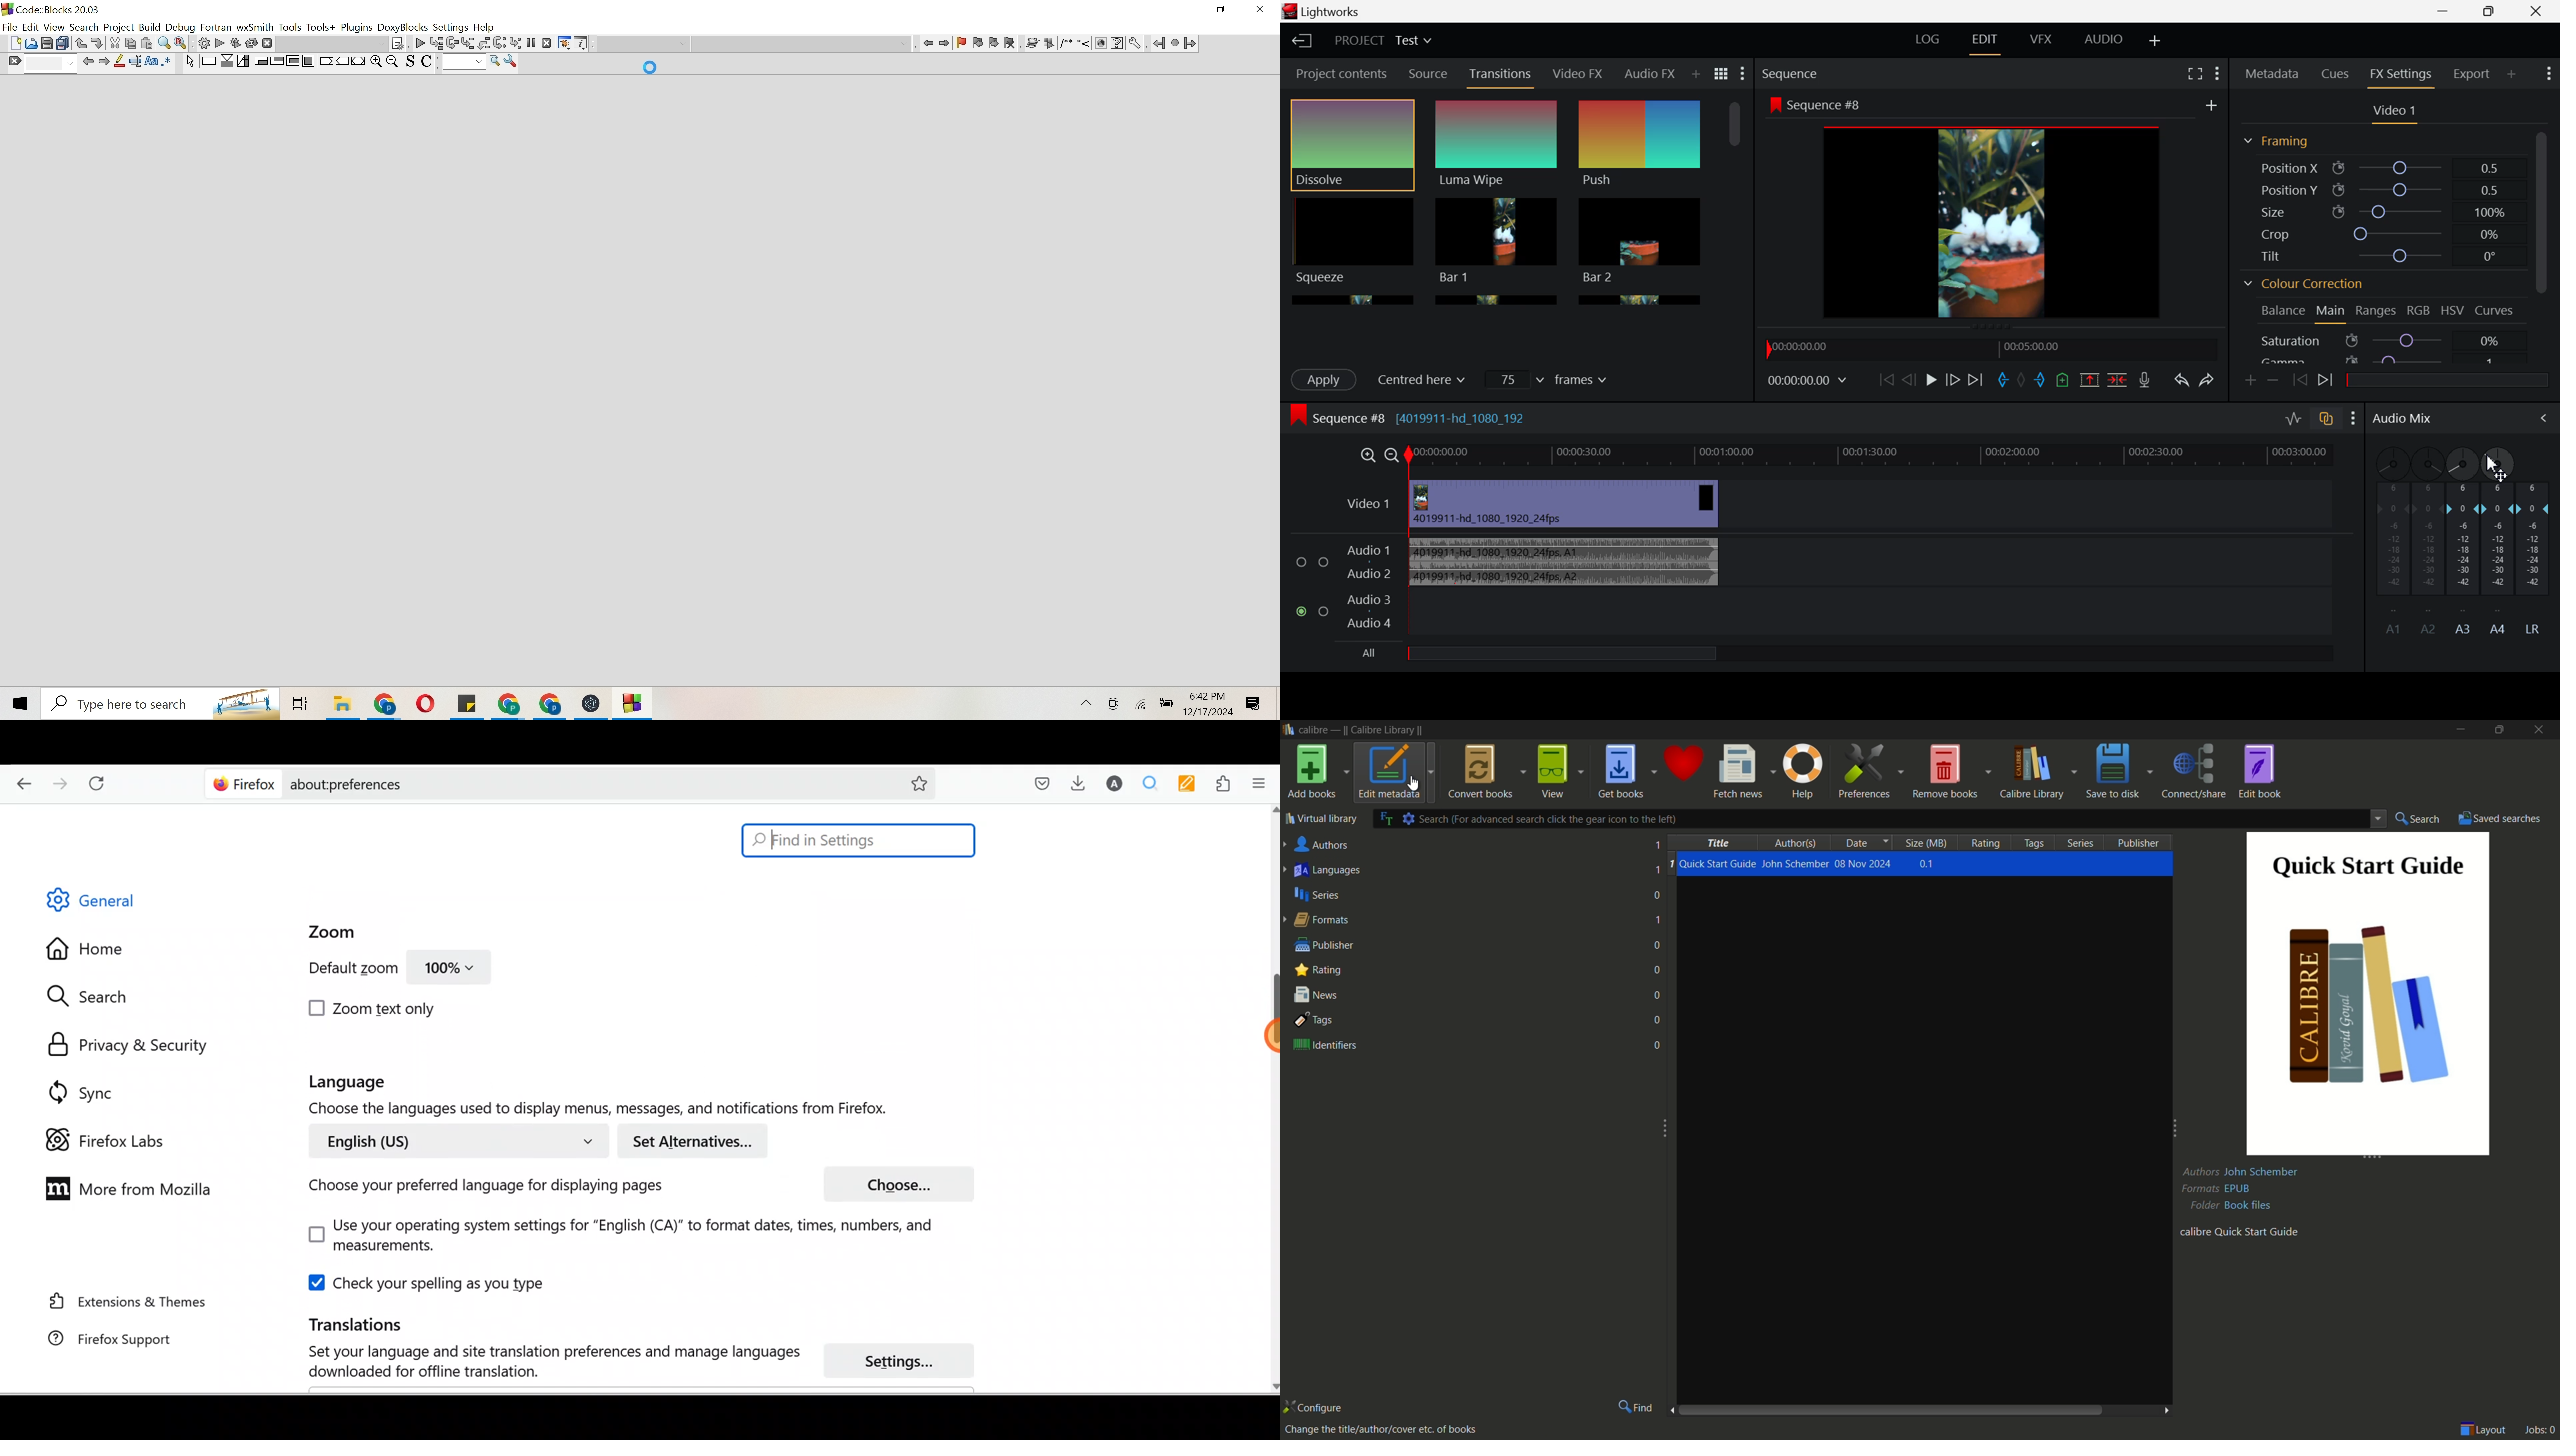 This screenshot has width=2576, height=1456. I want to click on File, so click(551, 704).